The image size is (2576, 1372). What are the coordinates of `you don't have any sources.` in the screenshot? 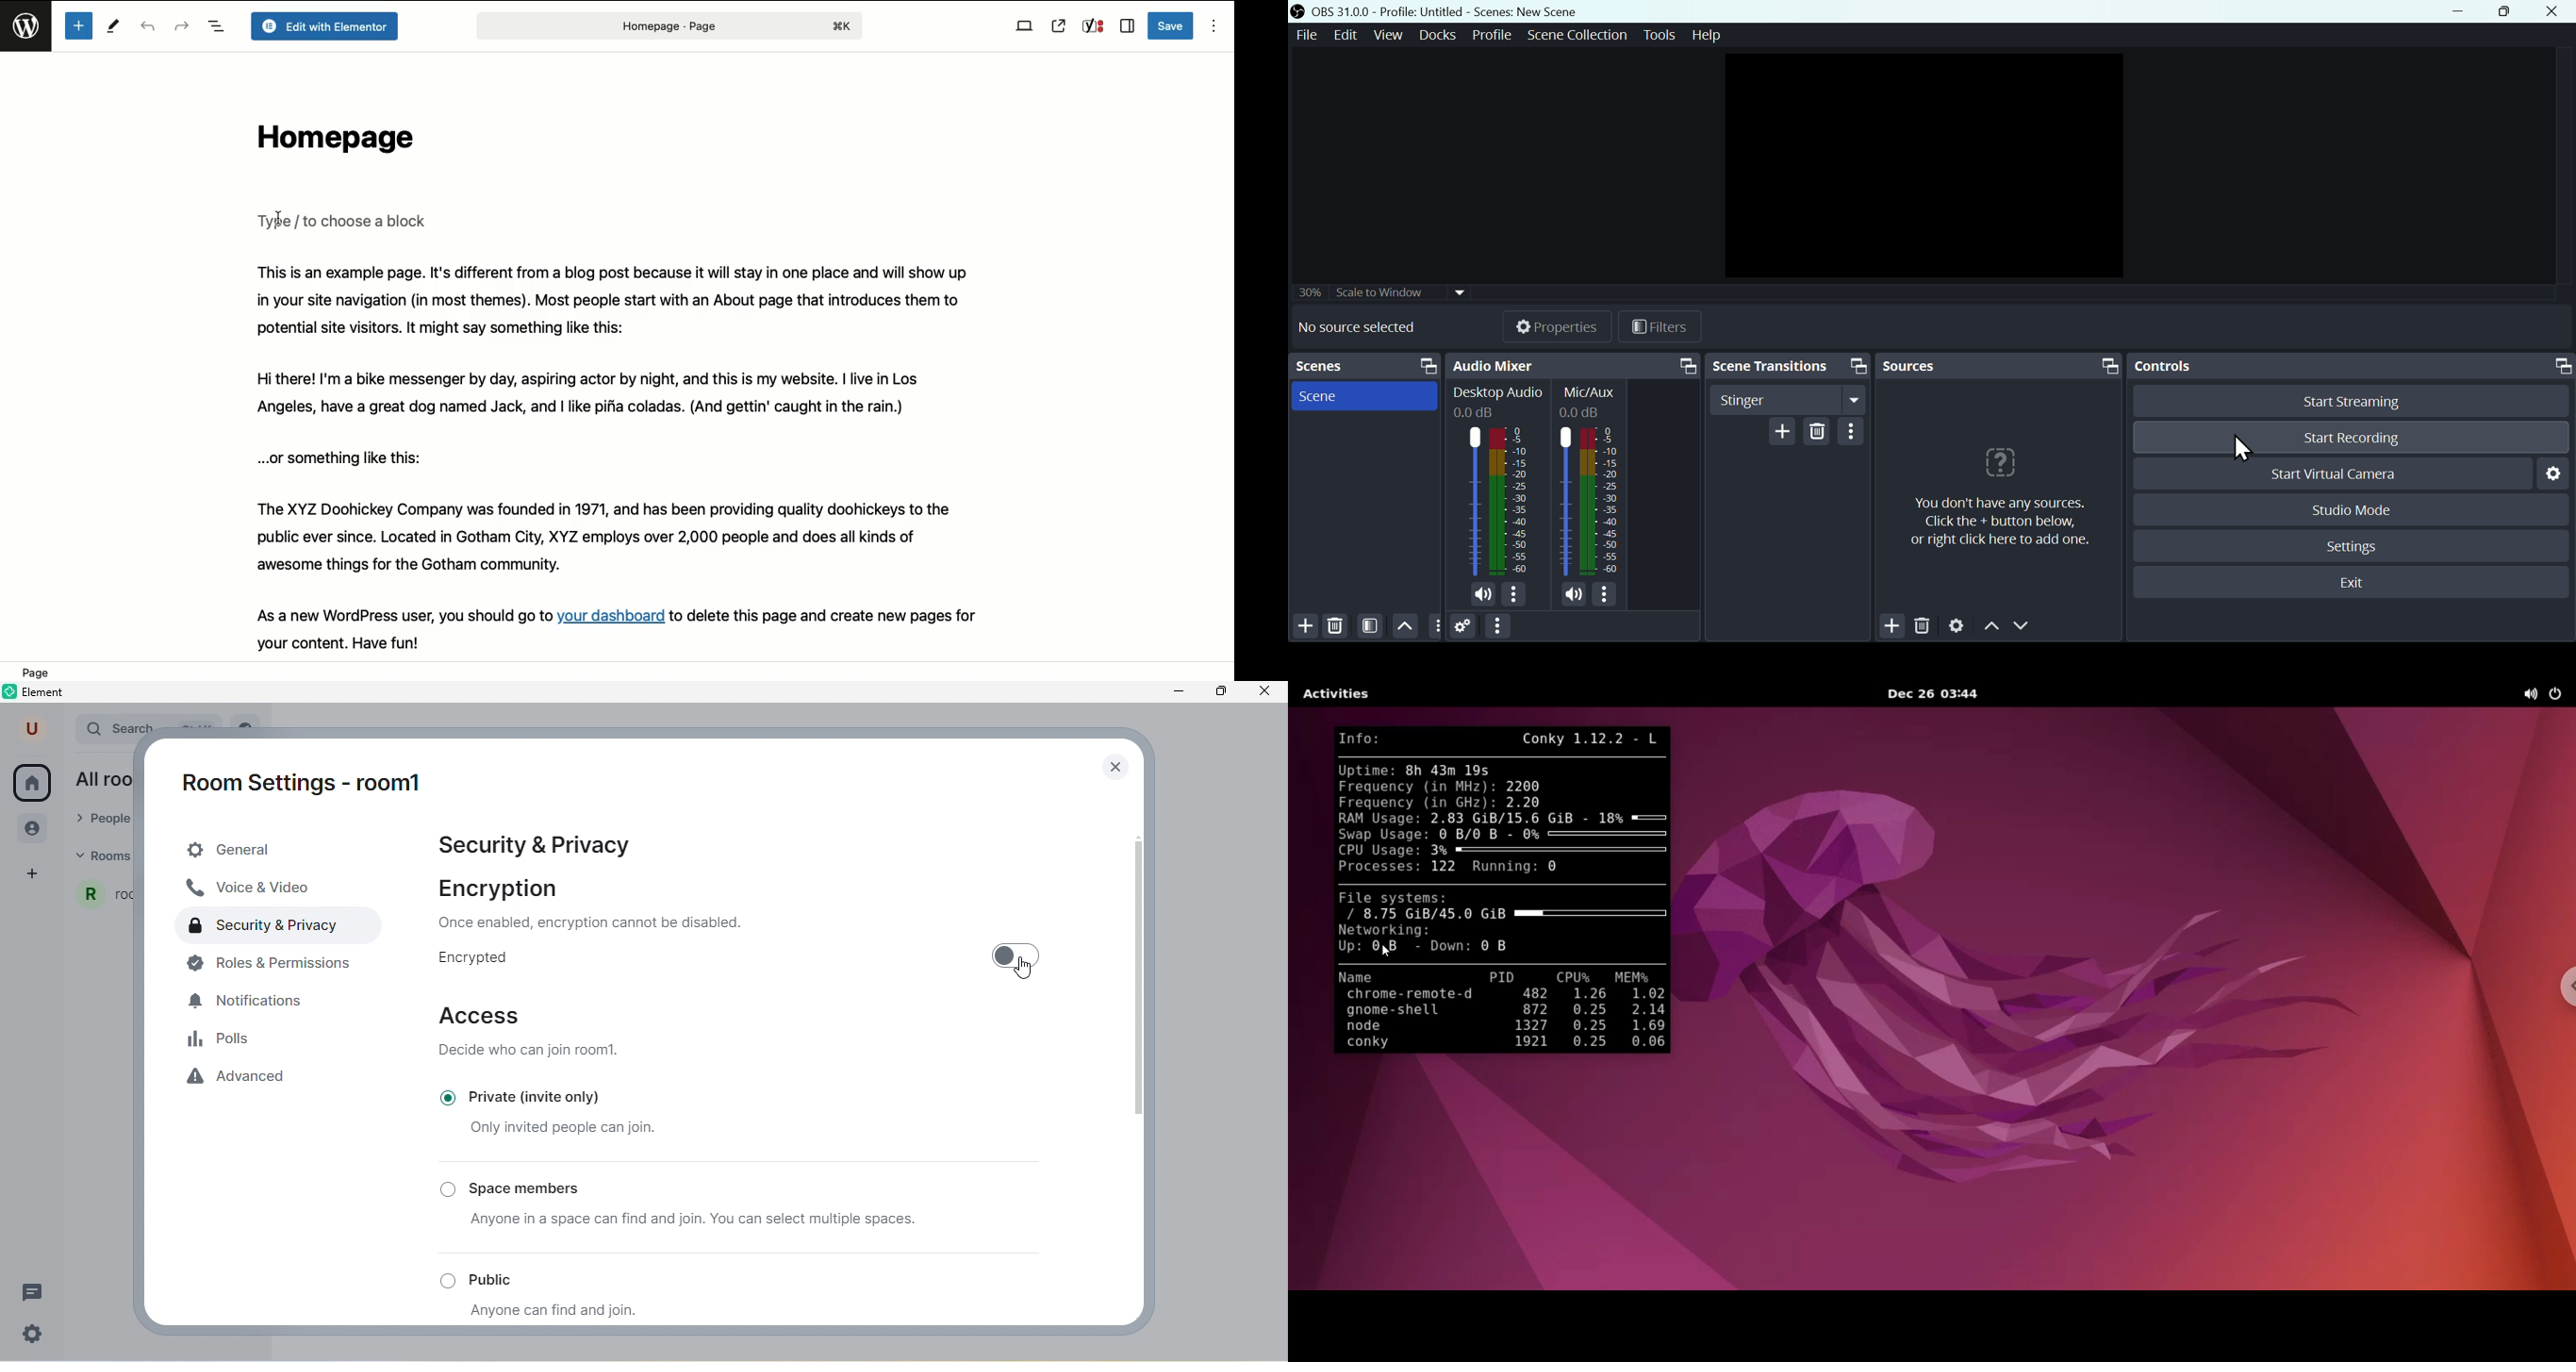 It's located at (2000, 521).